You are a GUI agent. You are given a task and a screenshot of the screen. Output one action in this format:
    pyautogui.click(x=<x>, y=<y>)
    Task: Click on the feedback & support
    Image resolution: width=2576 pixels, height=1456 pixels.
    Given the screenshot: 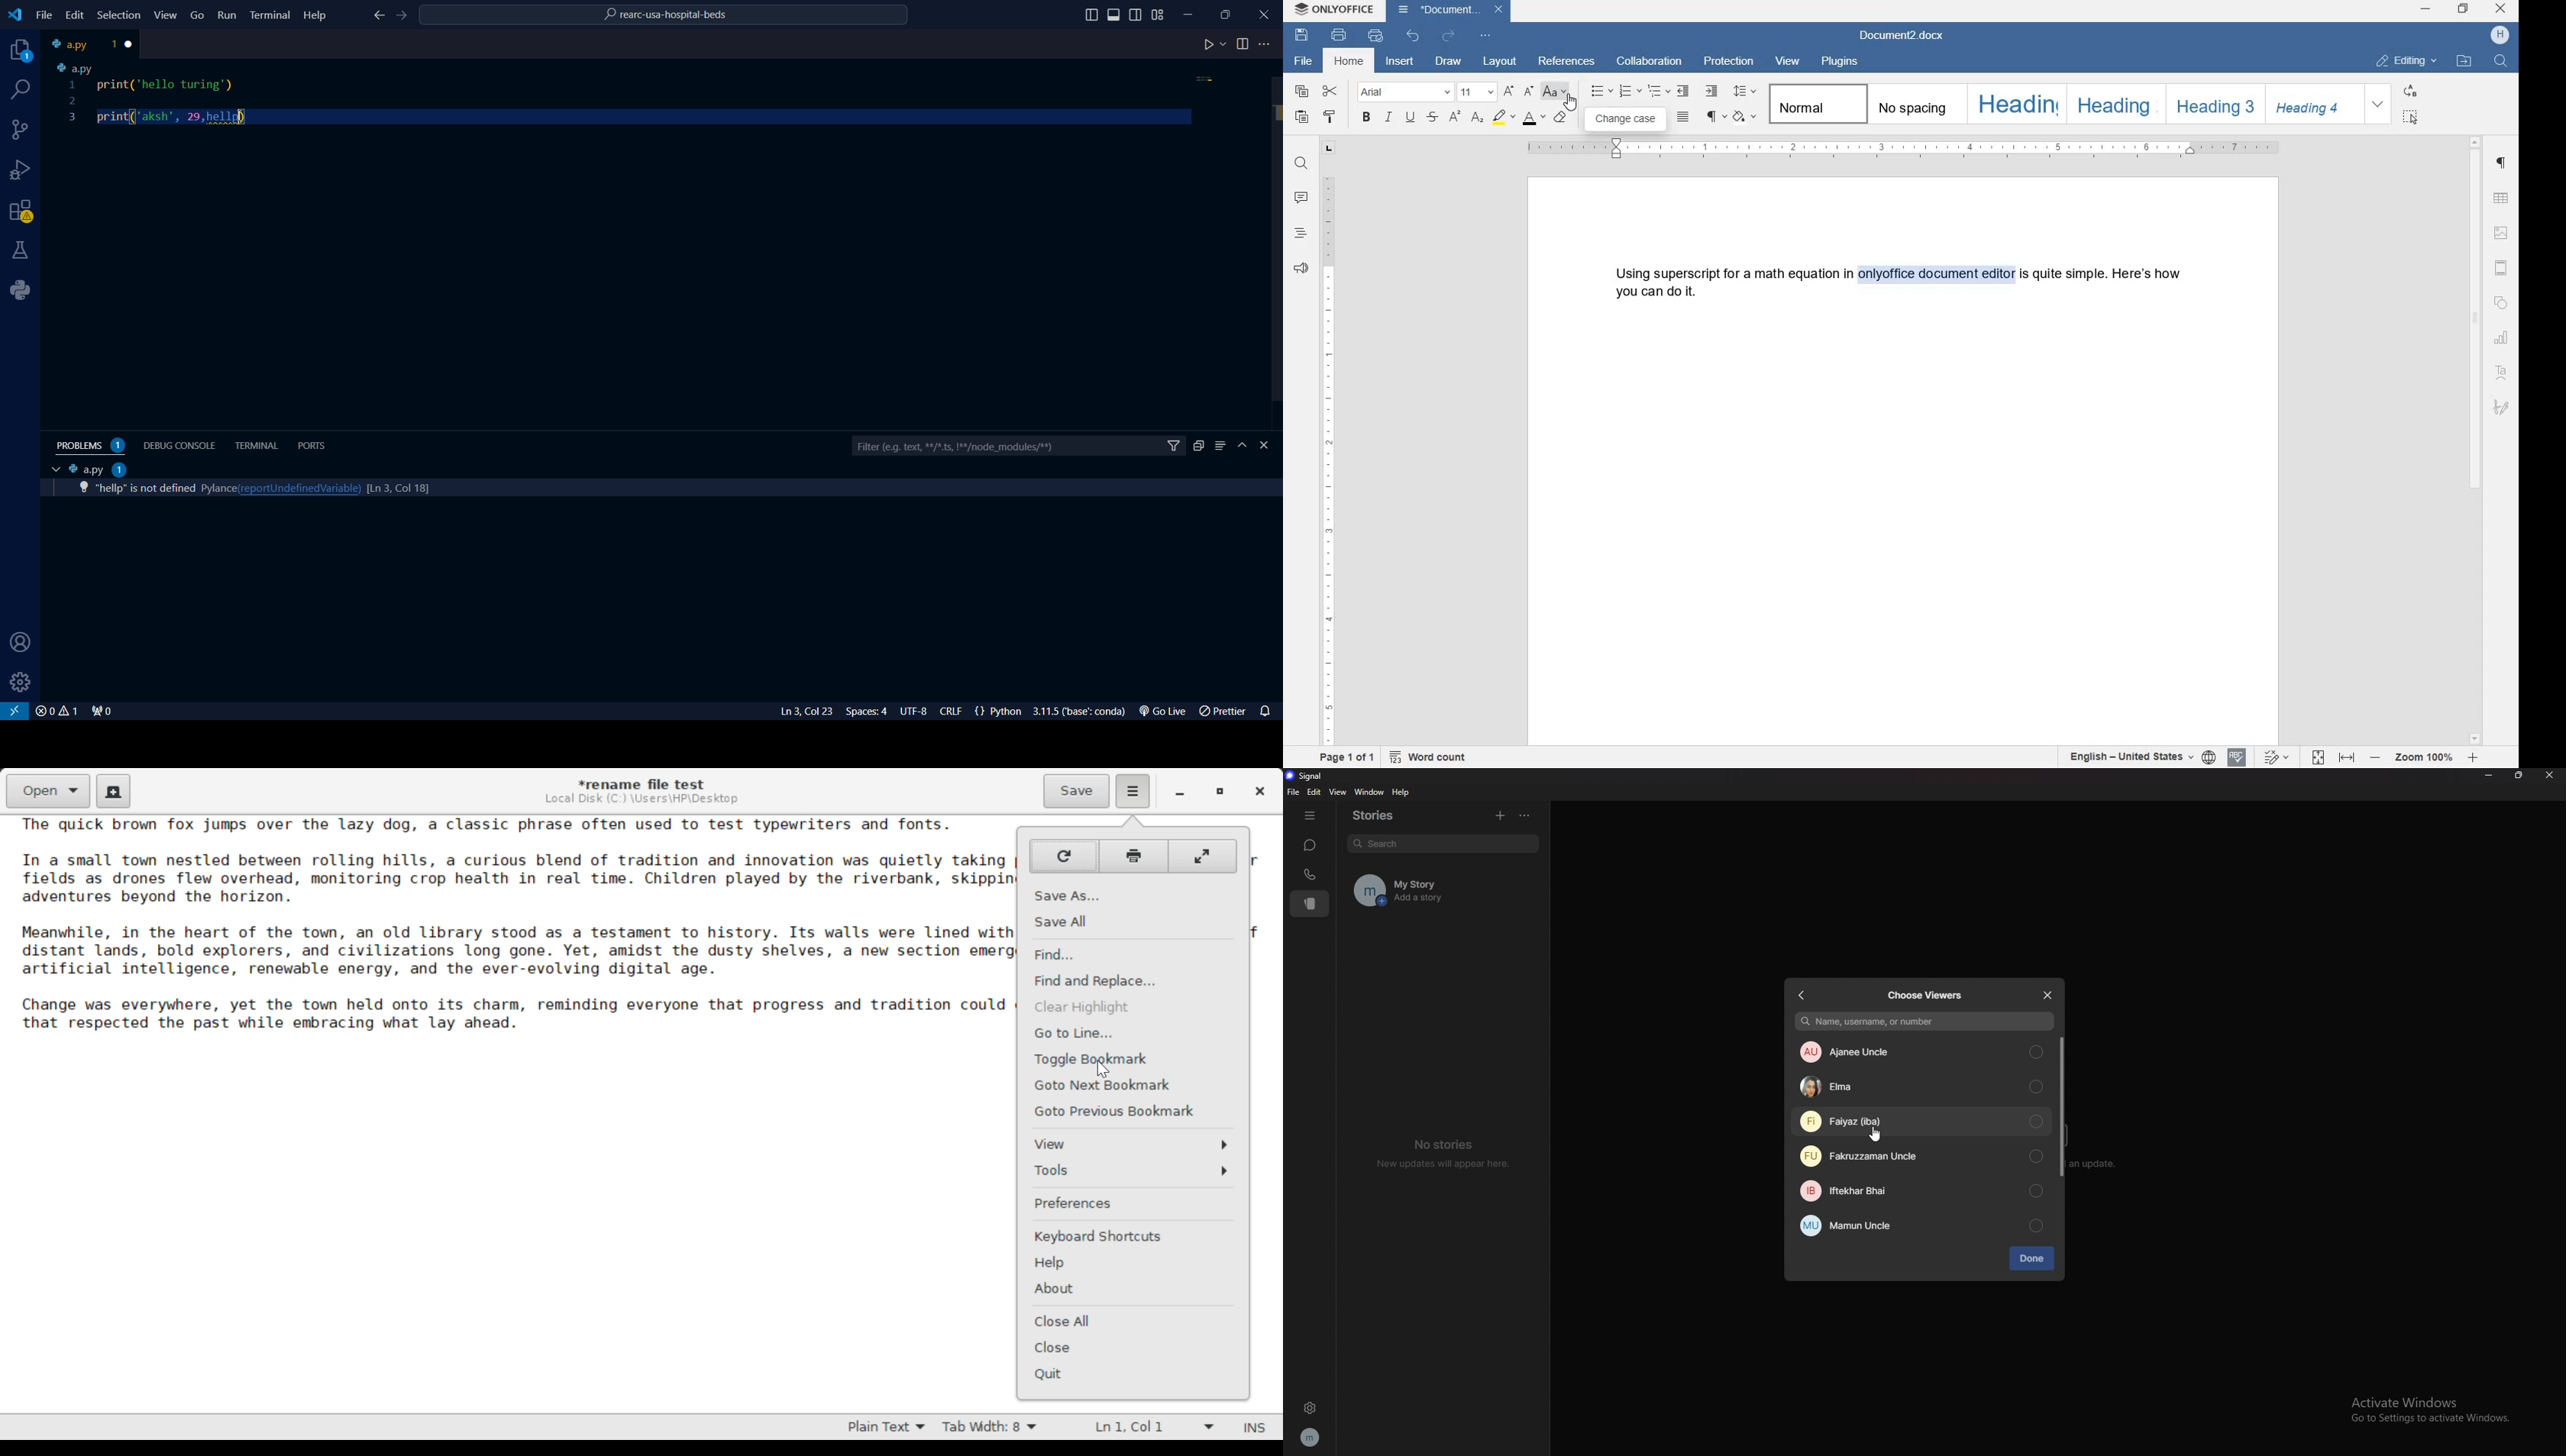 What is the action you would take?
    pyautogui.click(x=1301, y=269)
    